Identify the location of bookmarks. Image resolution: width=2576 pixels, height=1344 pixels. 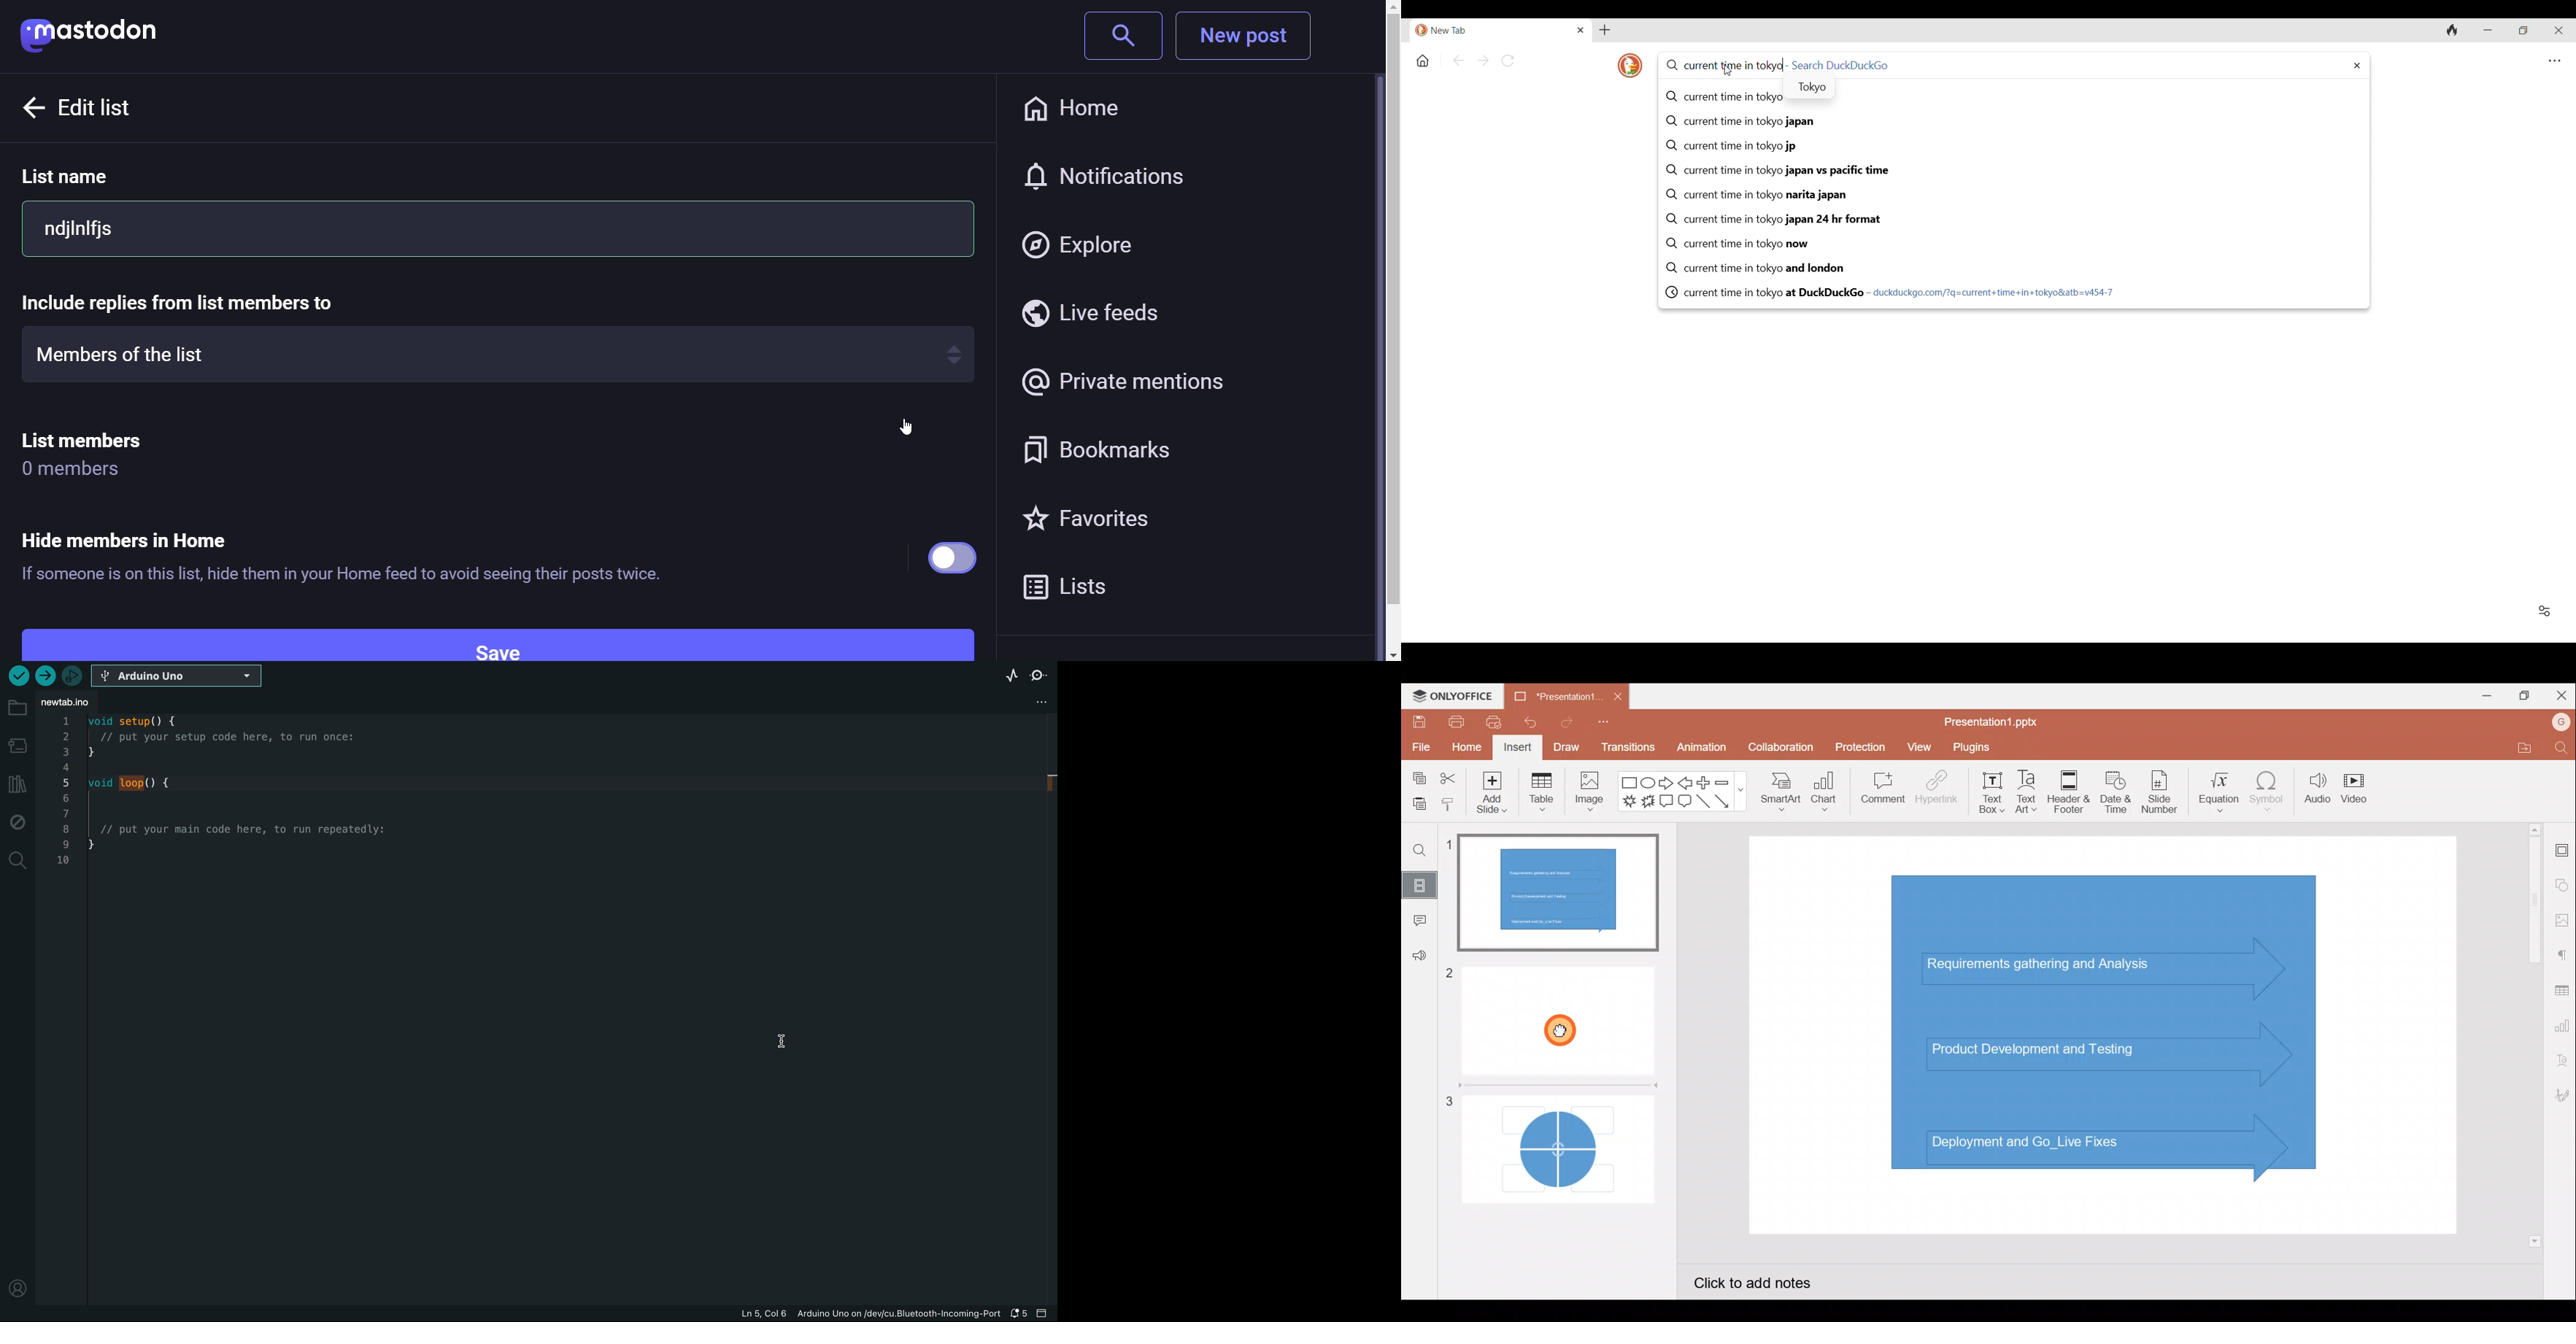
(1089, 452).